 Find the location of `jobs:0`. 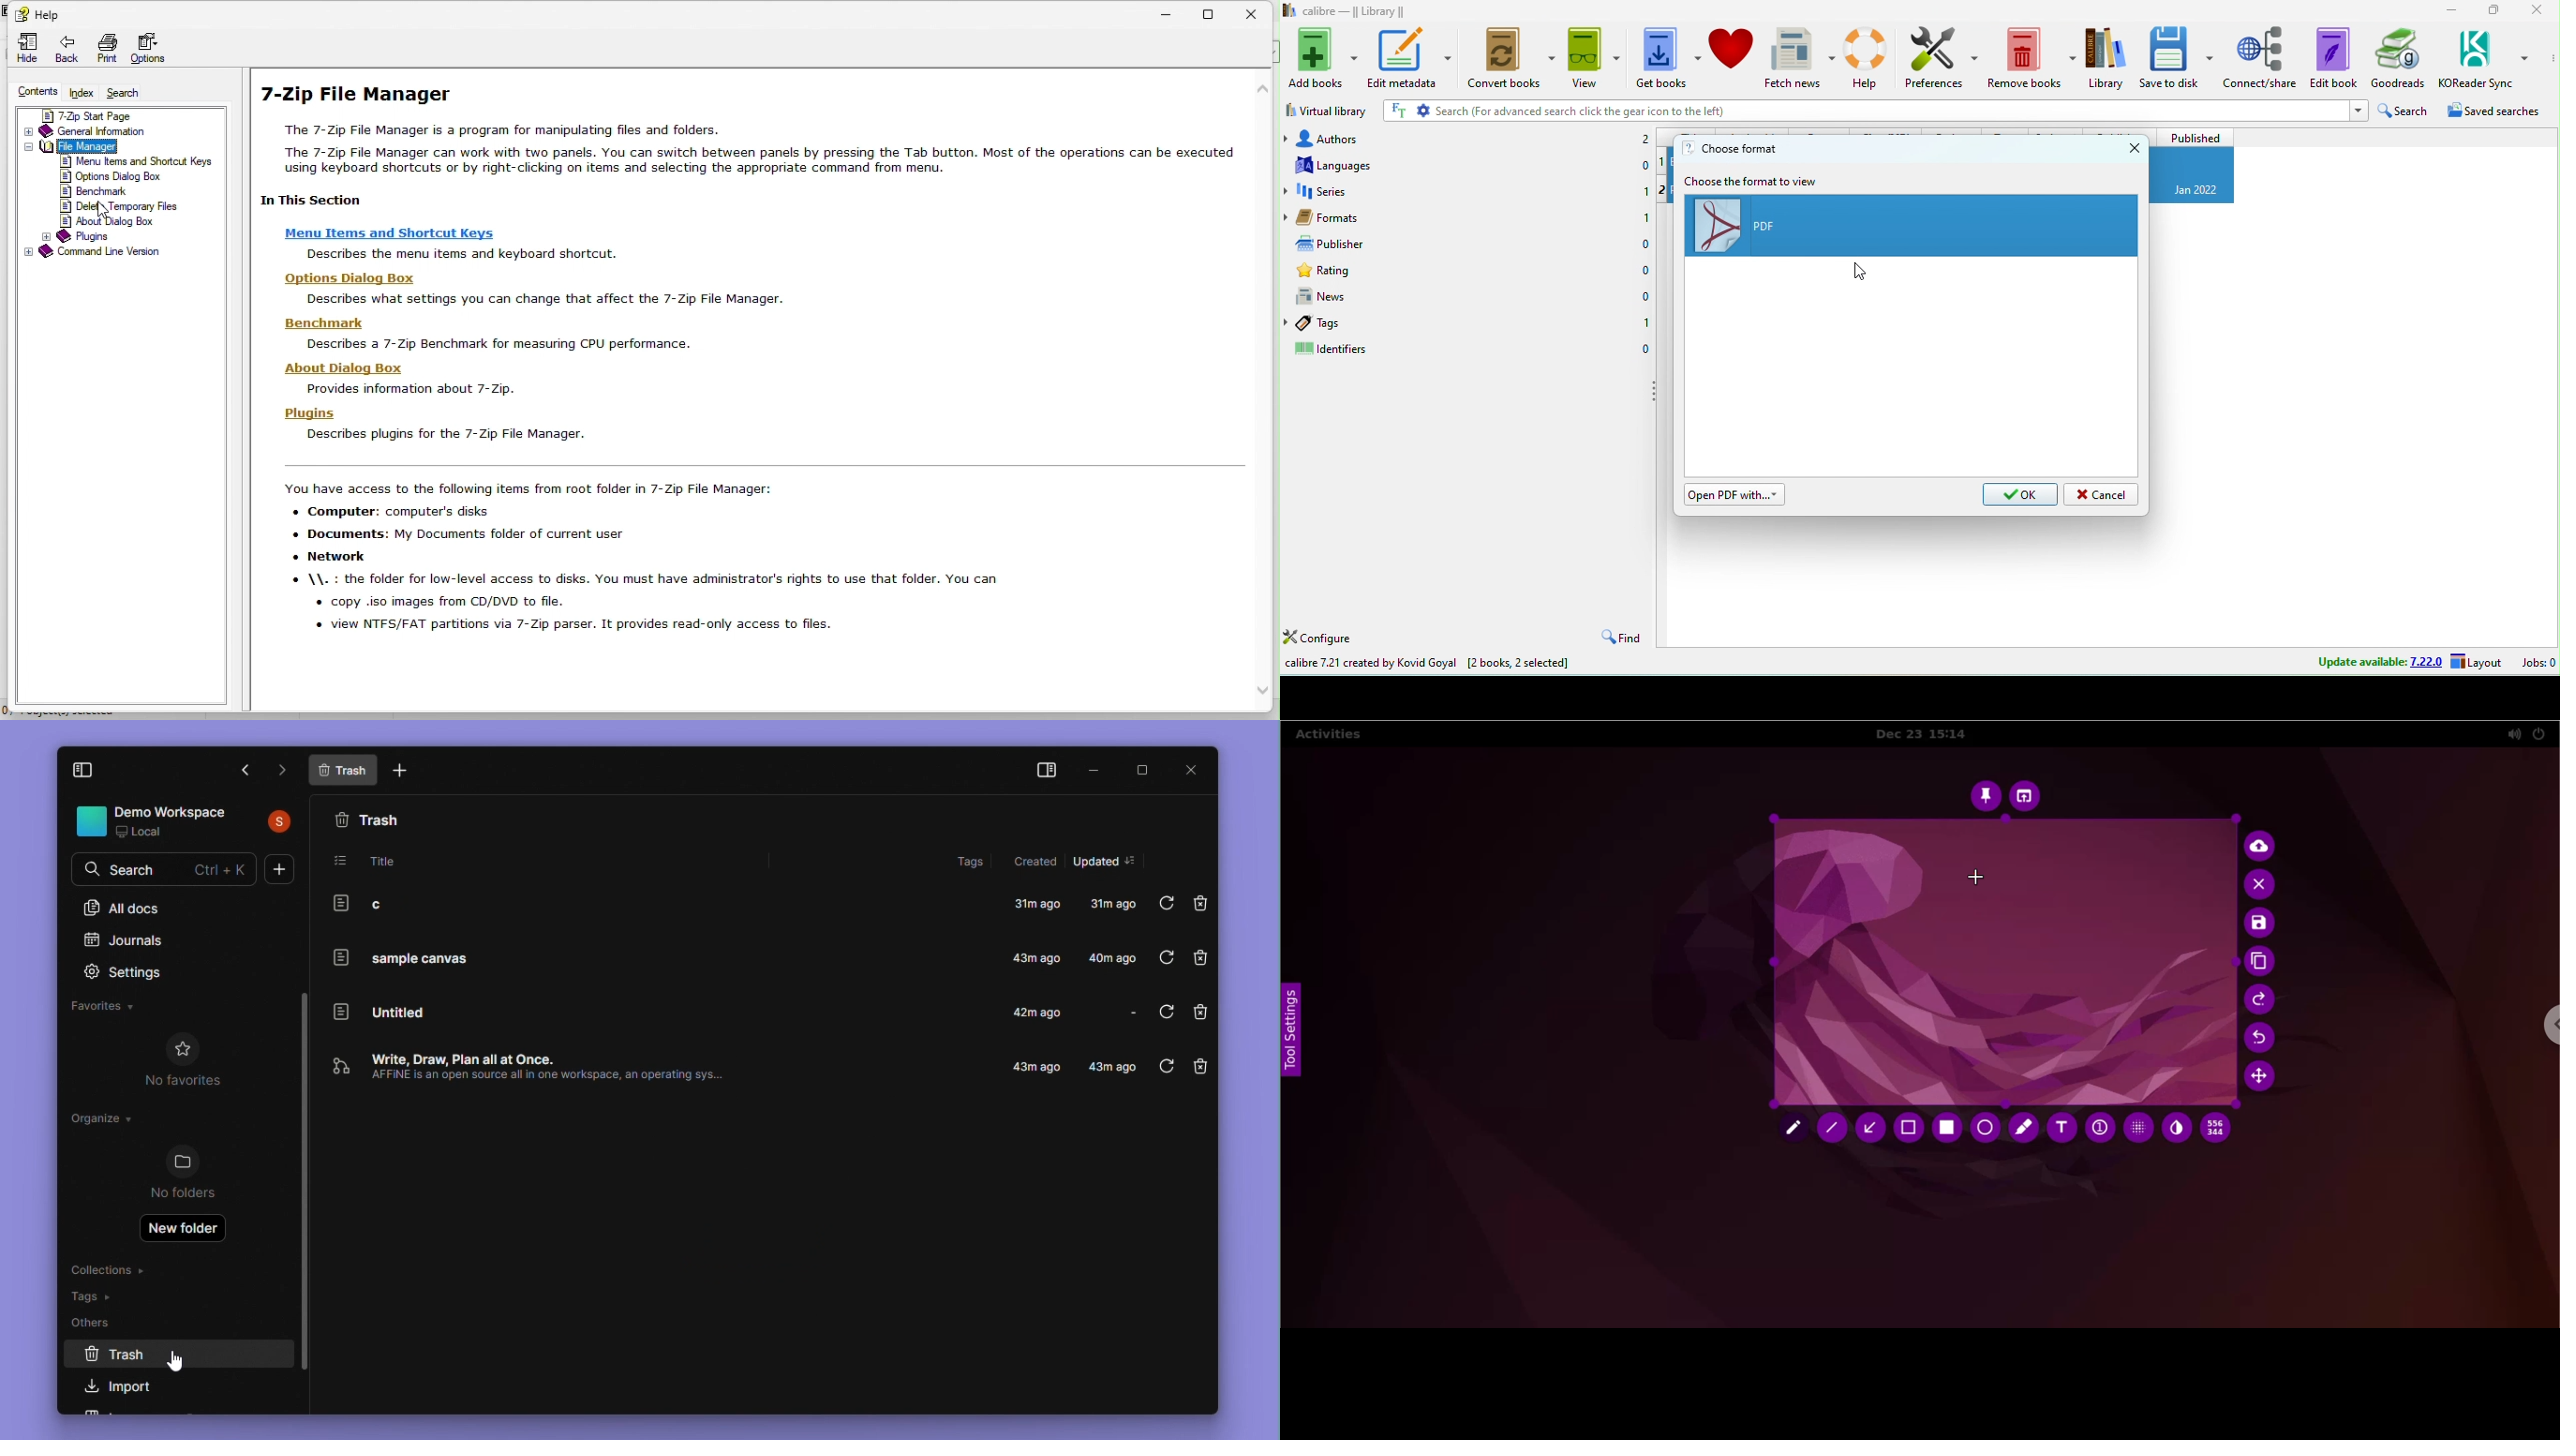

jobs:0 is located at coordinates (2540, 661).